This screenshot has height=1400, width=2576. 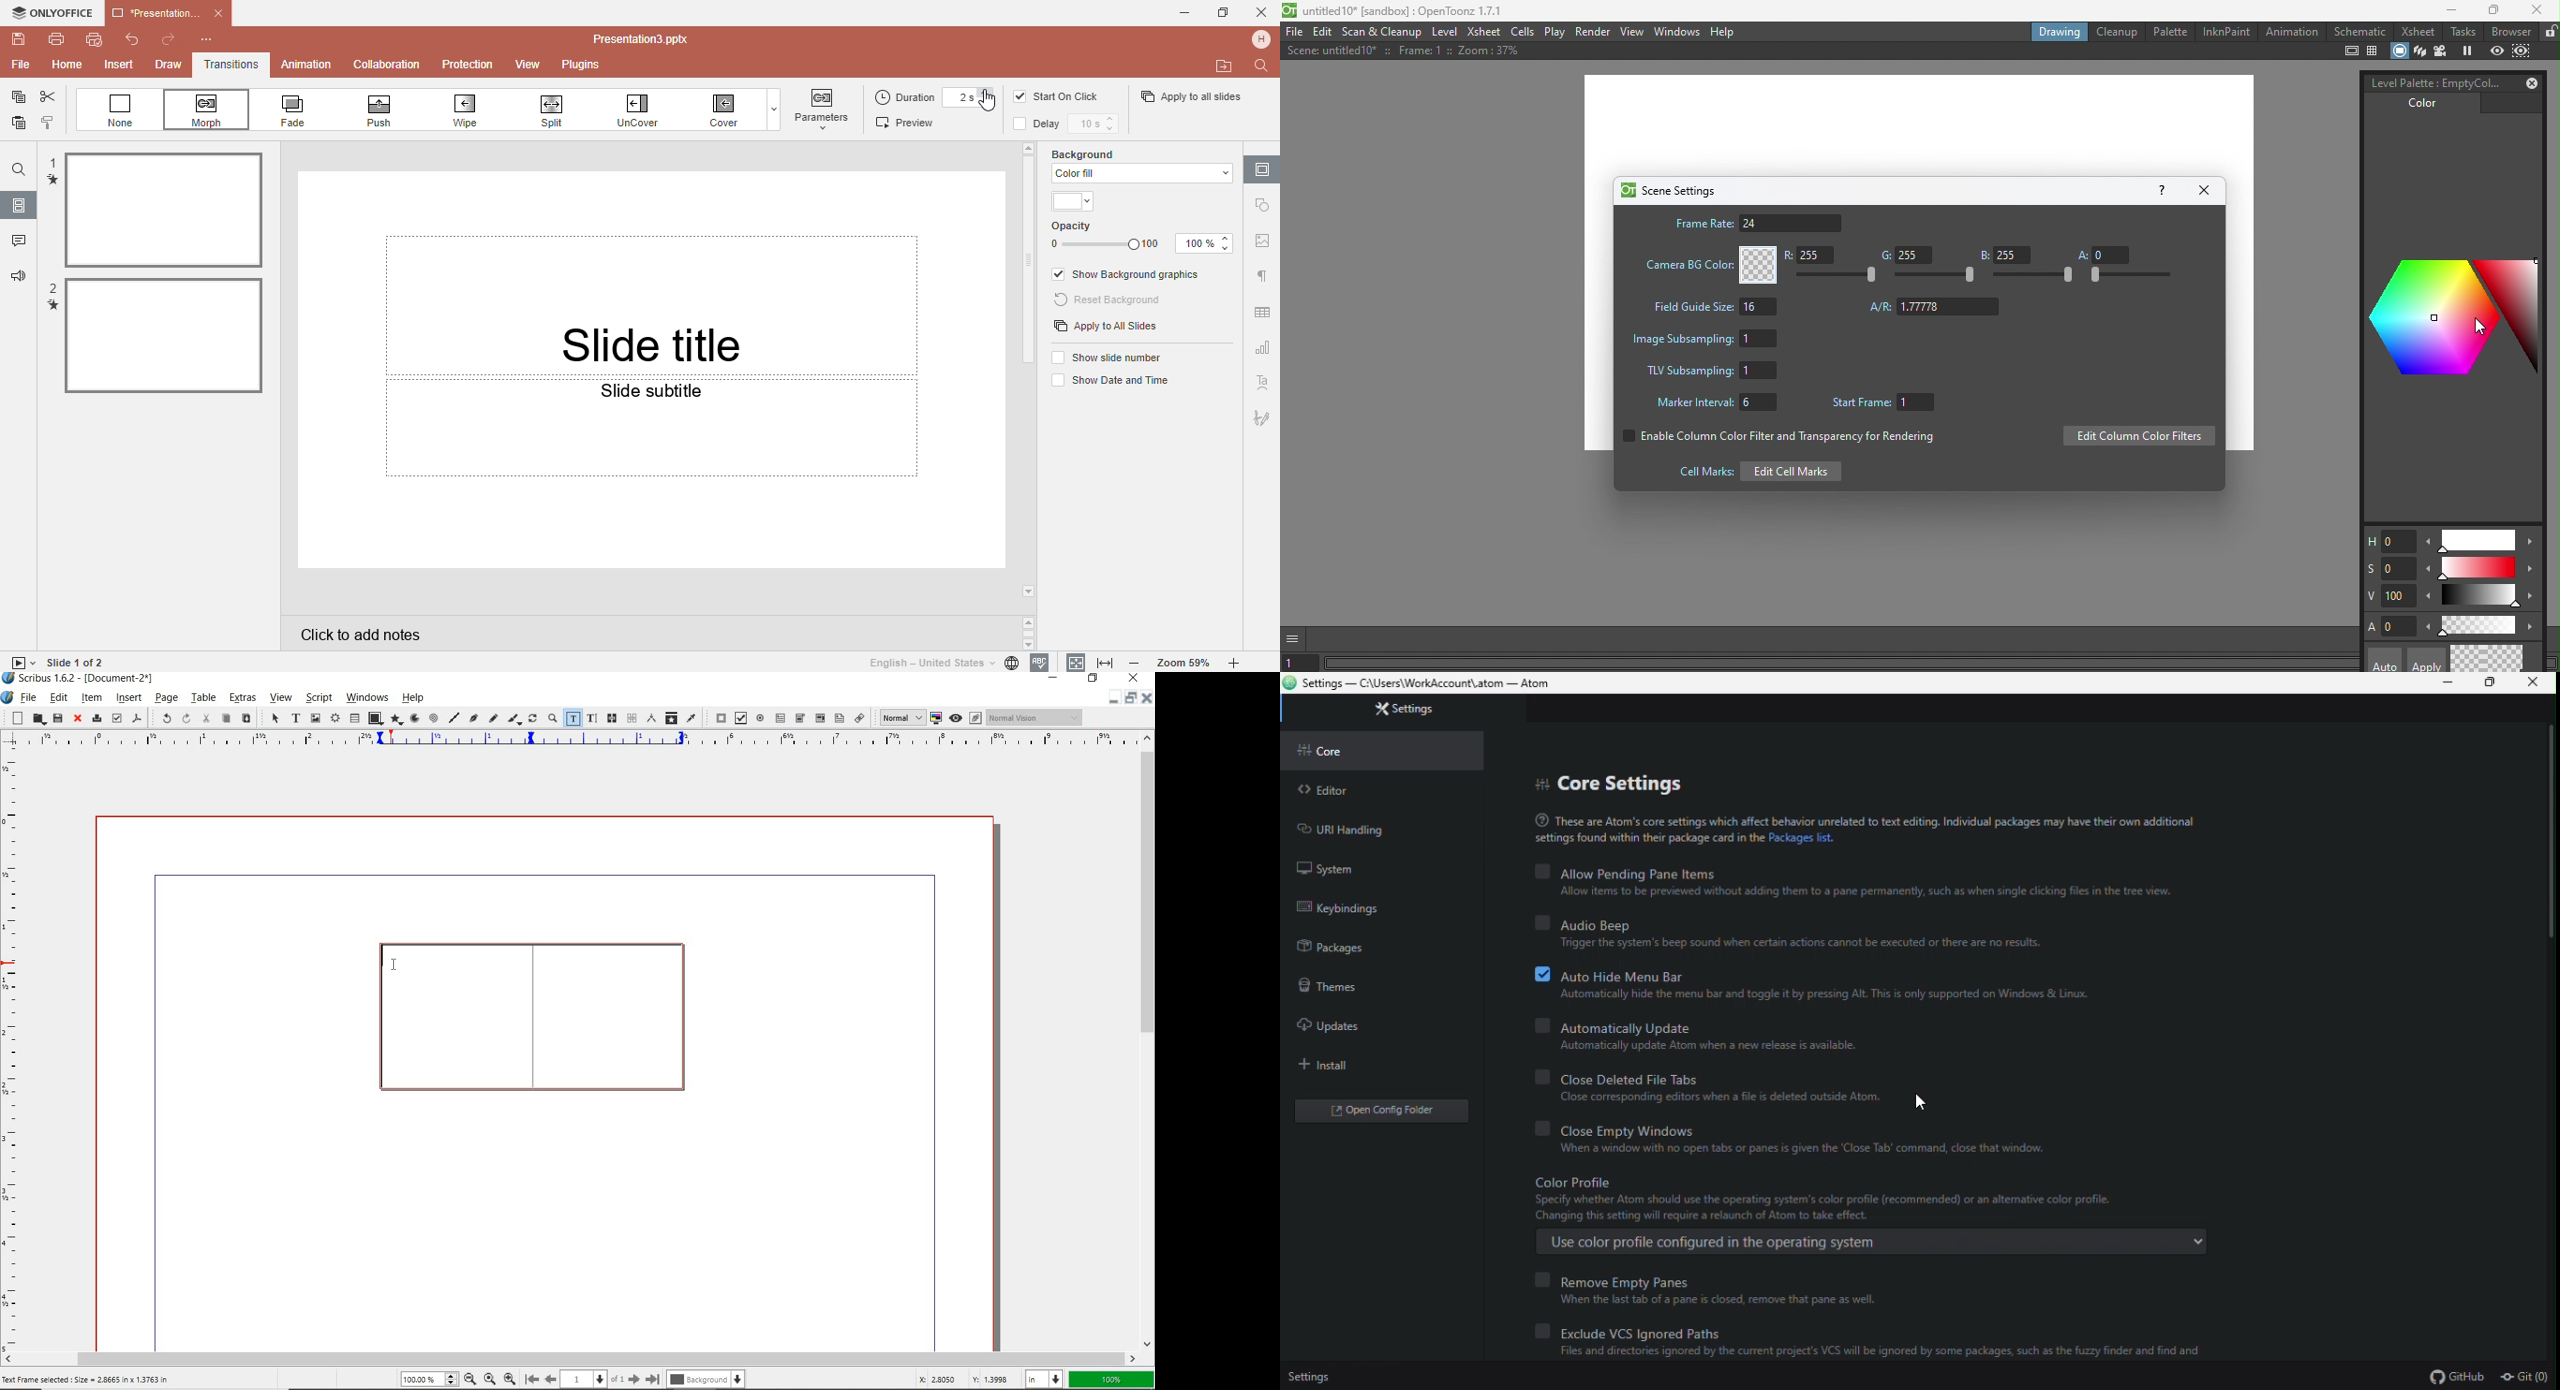 I want to click on Fit to slidee, so click(x=1072, y=662).